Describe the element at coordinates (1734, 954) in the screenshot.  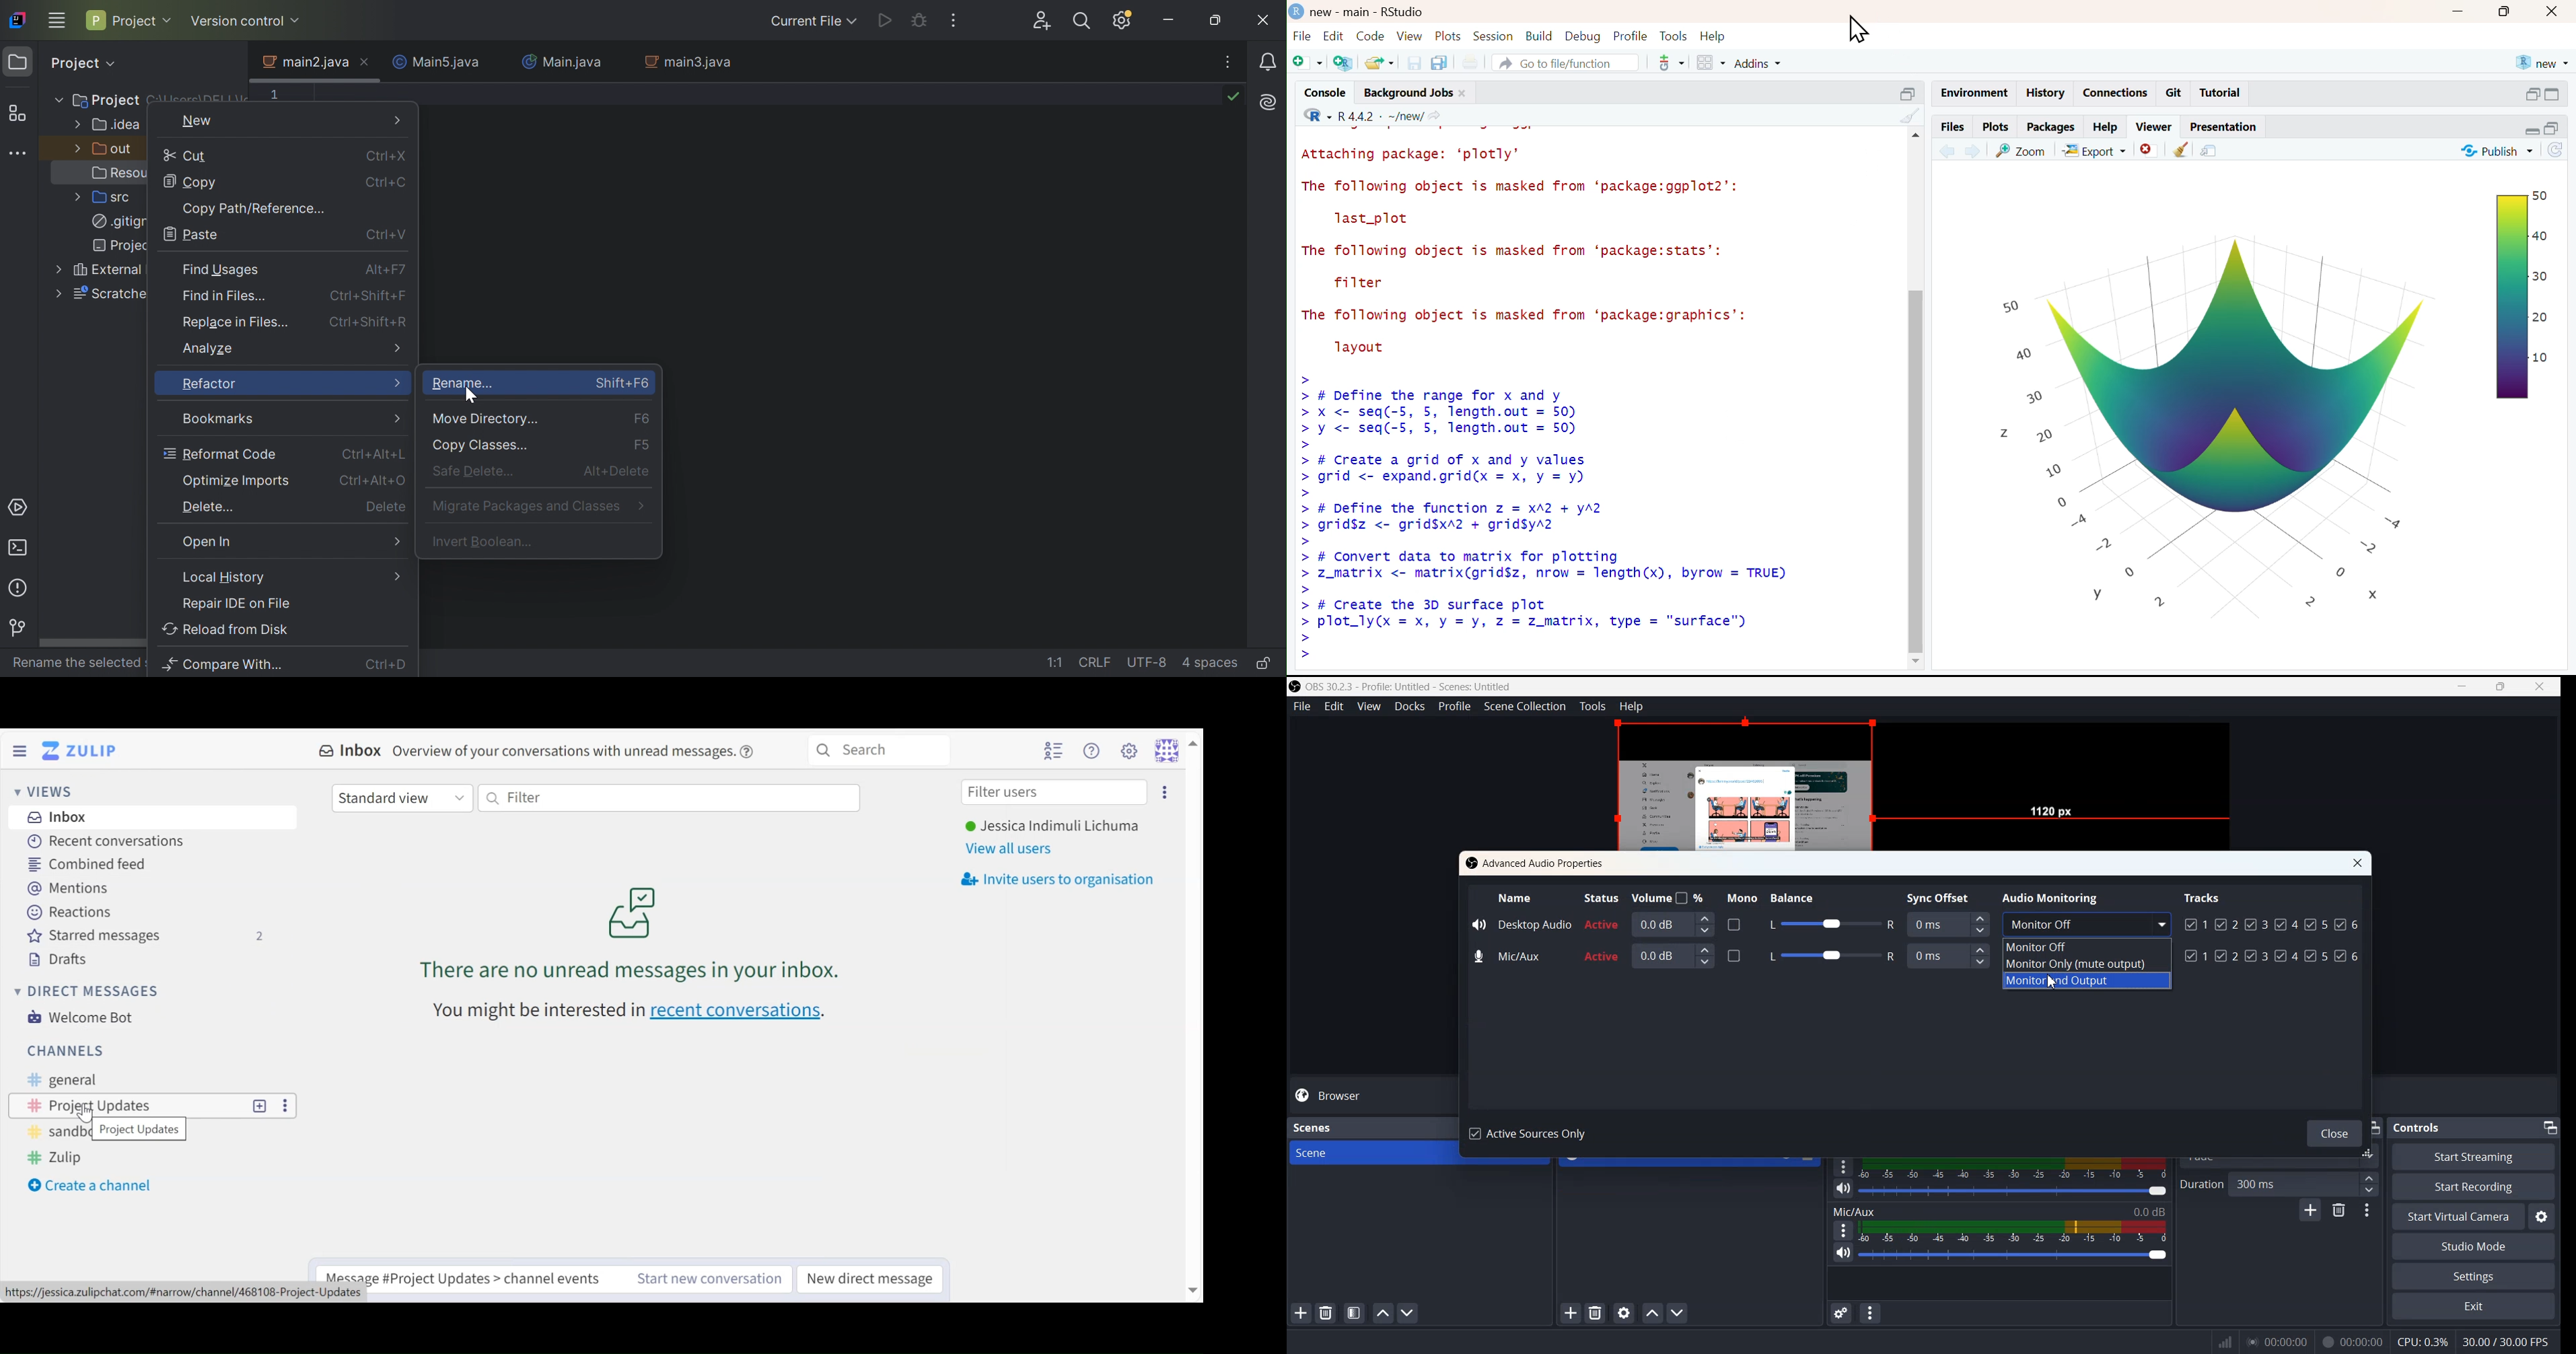
I see `Enabled/ disable Mono` at that location.